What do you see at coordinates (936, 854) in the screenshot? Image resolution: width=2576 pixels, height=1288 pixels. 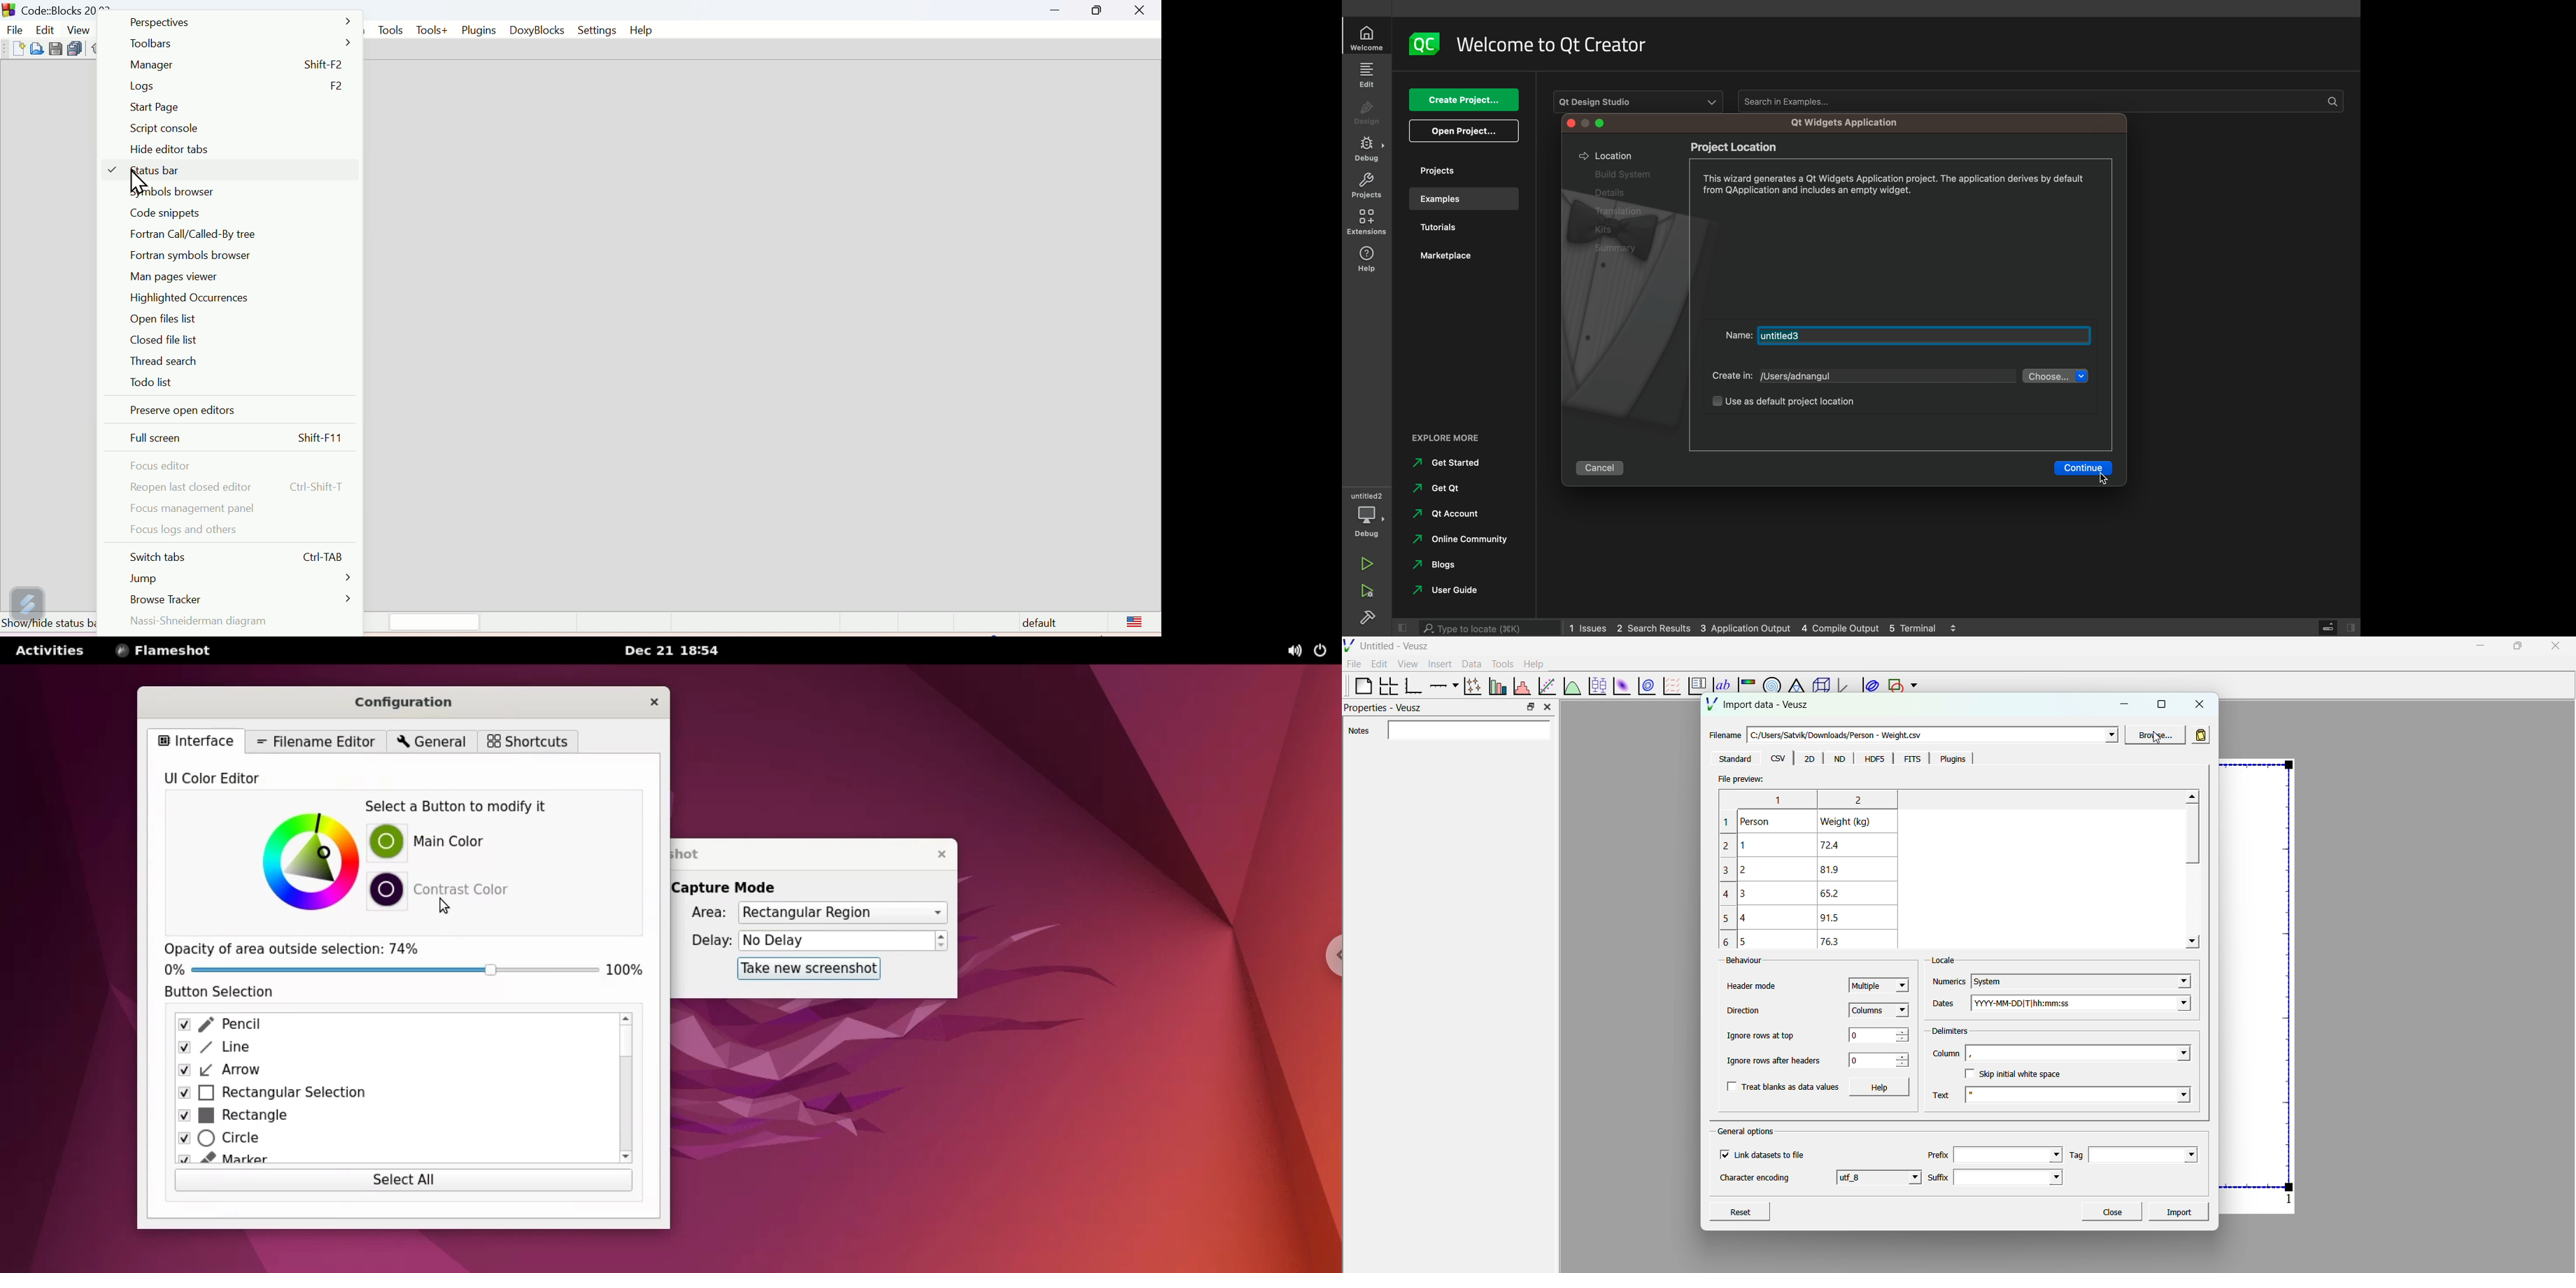 I see `close` at bounding box center [936, 854].